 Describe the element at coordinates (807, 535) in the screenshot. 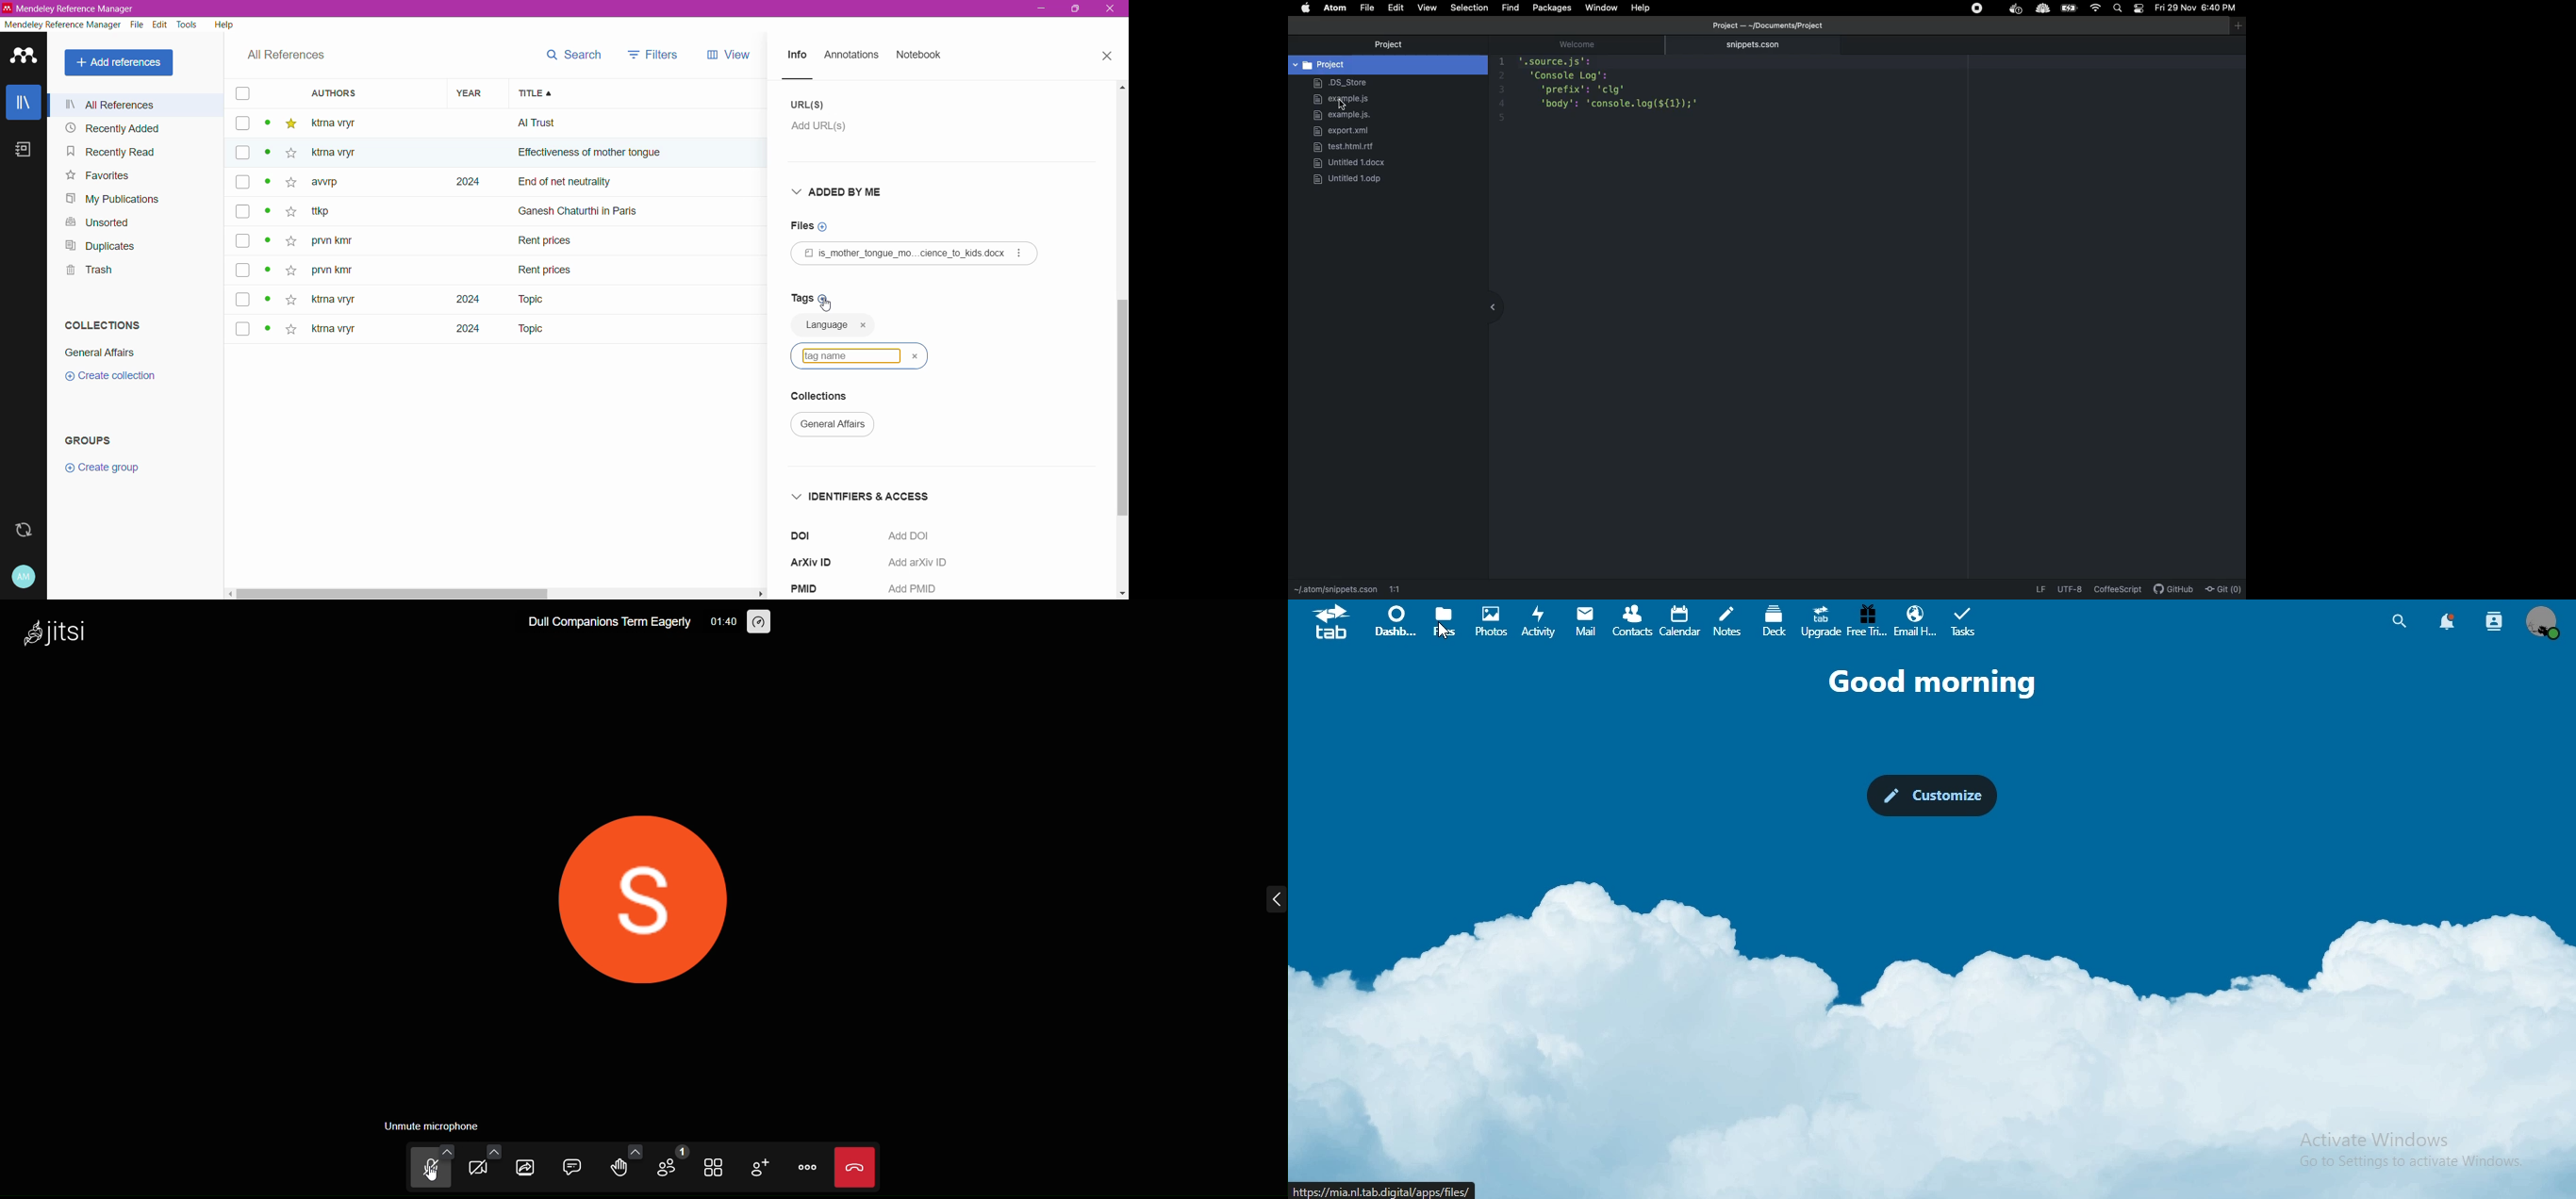

I see `doi` at that location.